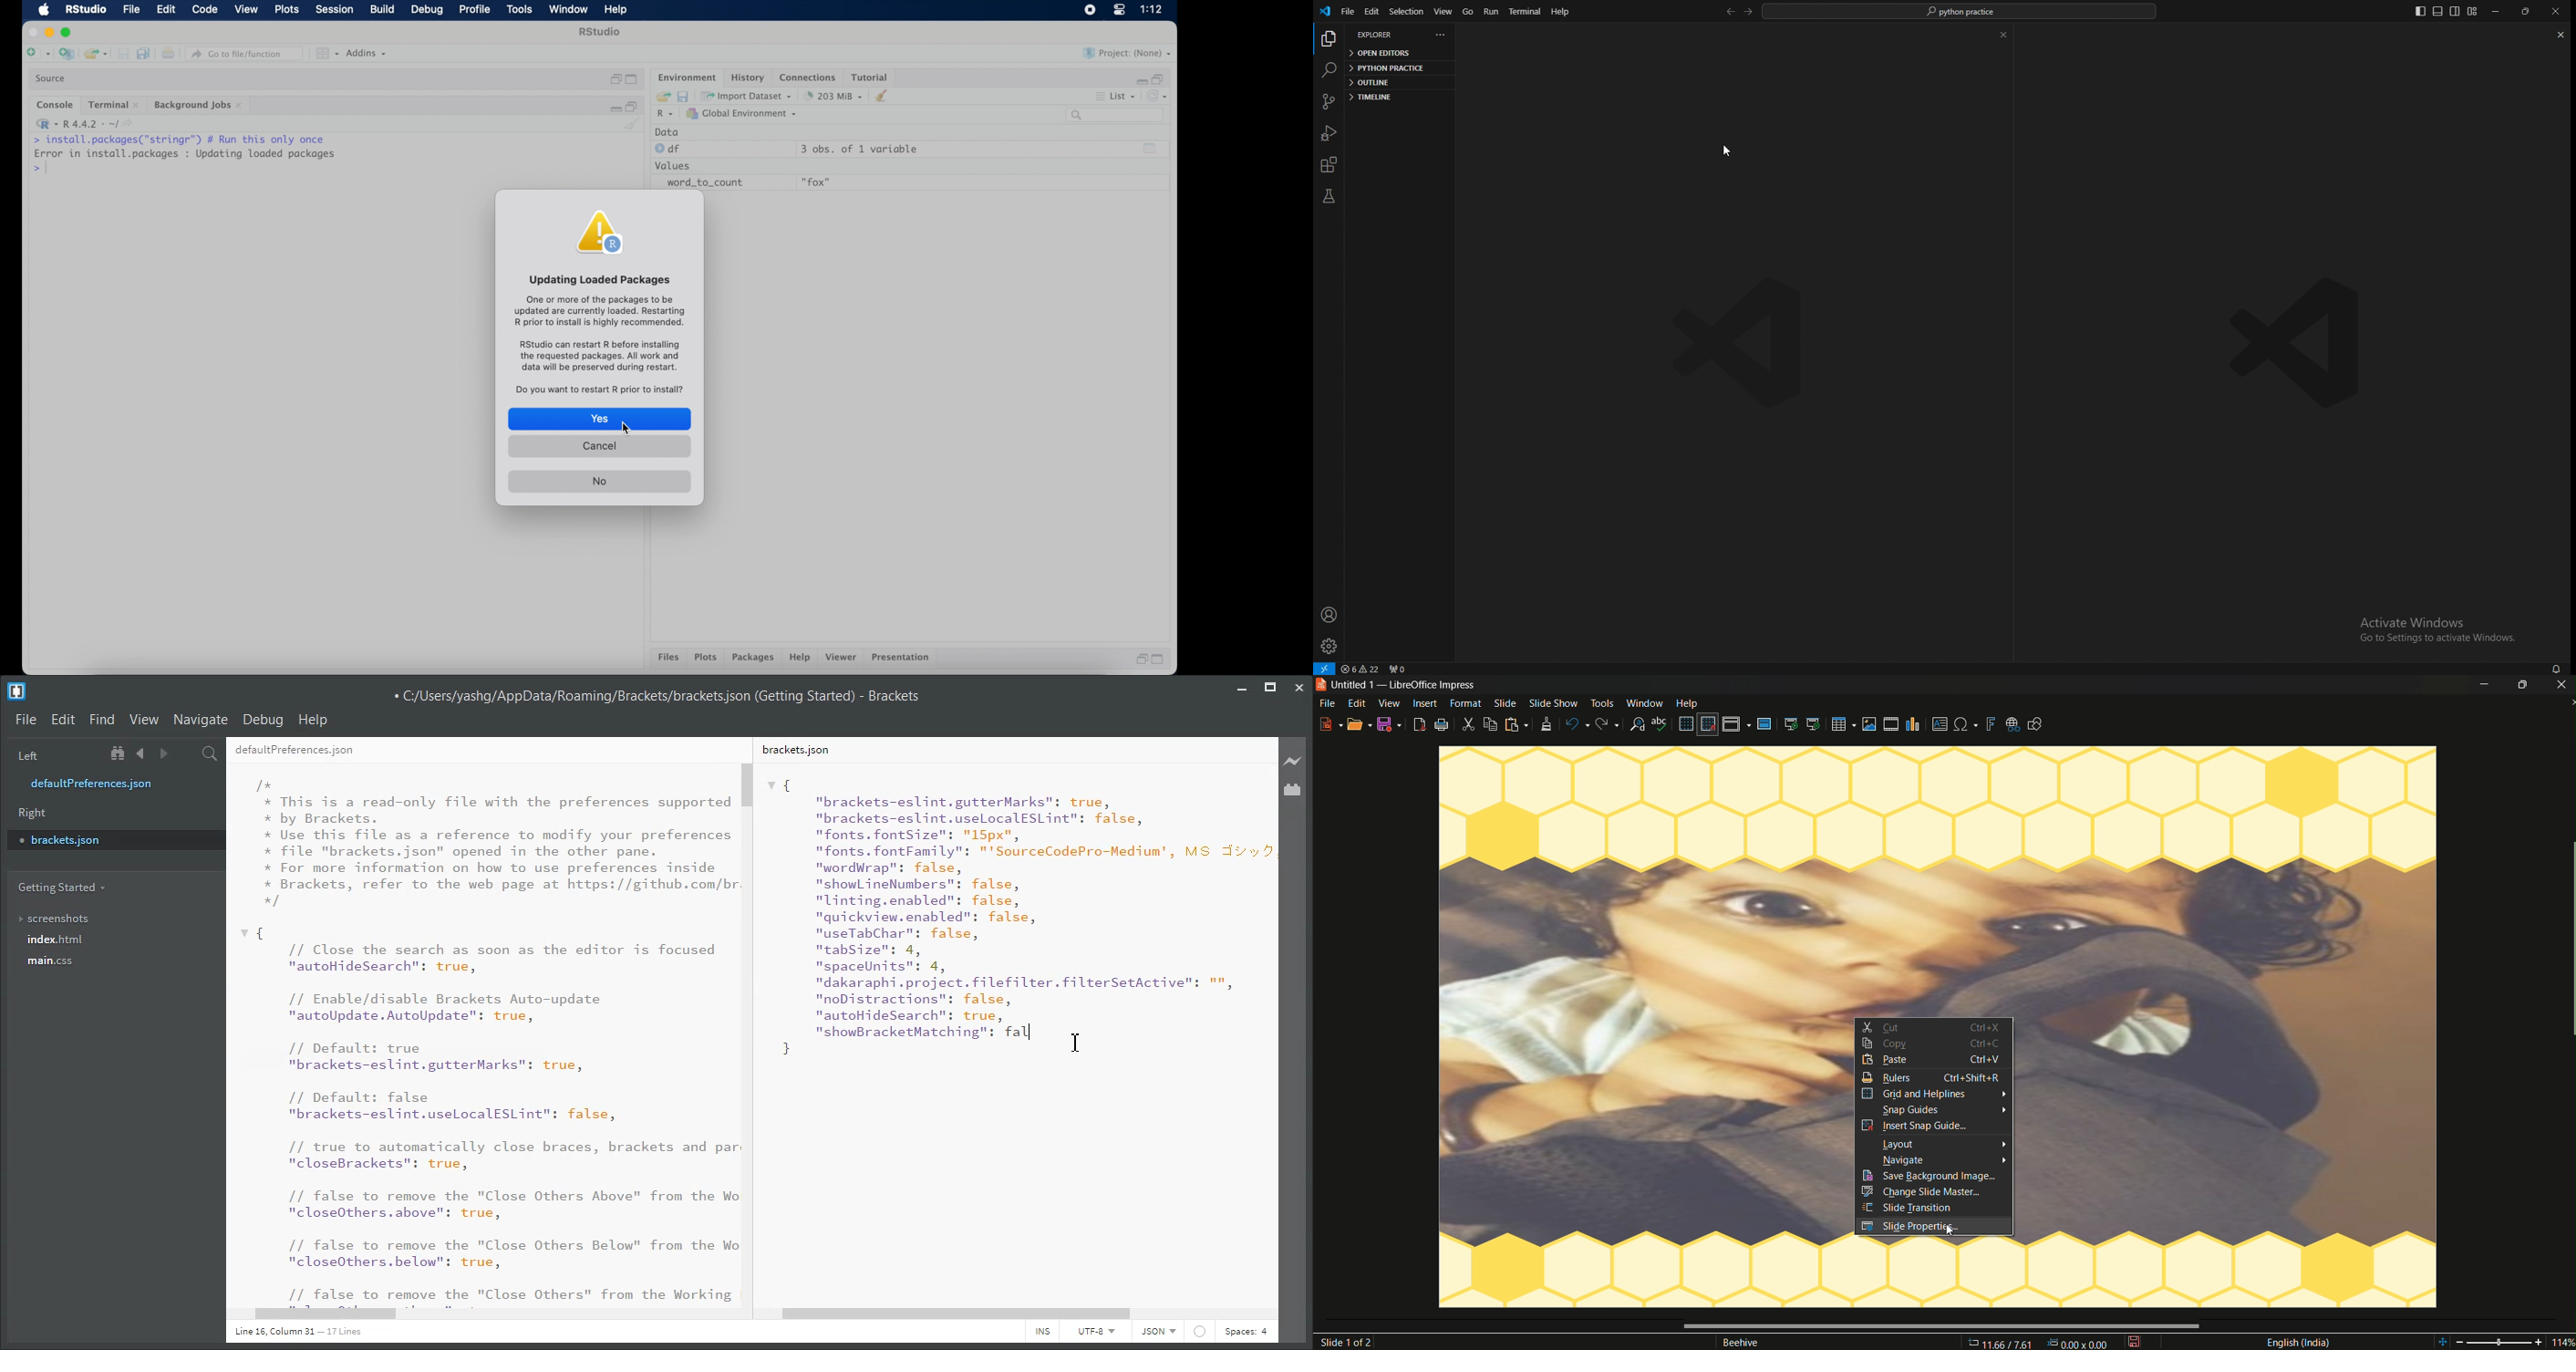 This screenshot has width=2576, height=1372. I want to click on clear console, so click(634, 124).